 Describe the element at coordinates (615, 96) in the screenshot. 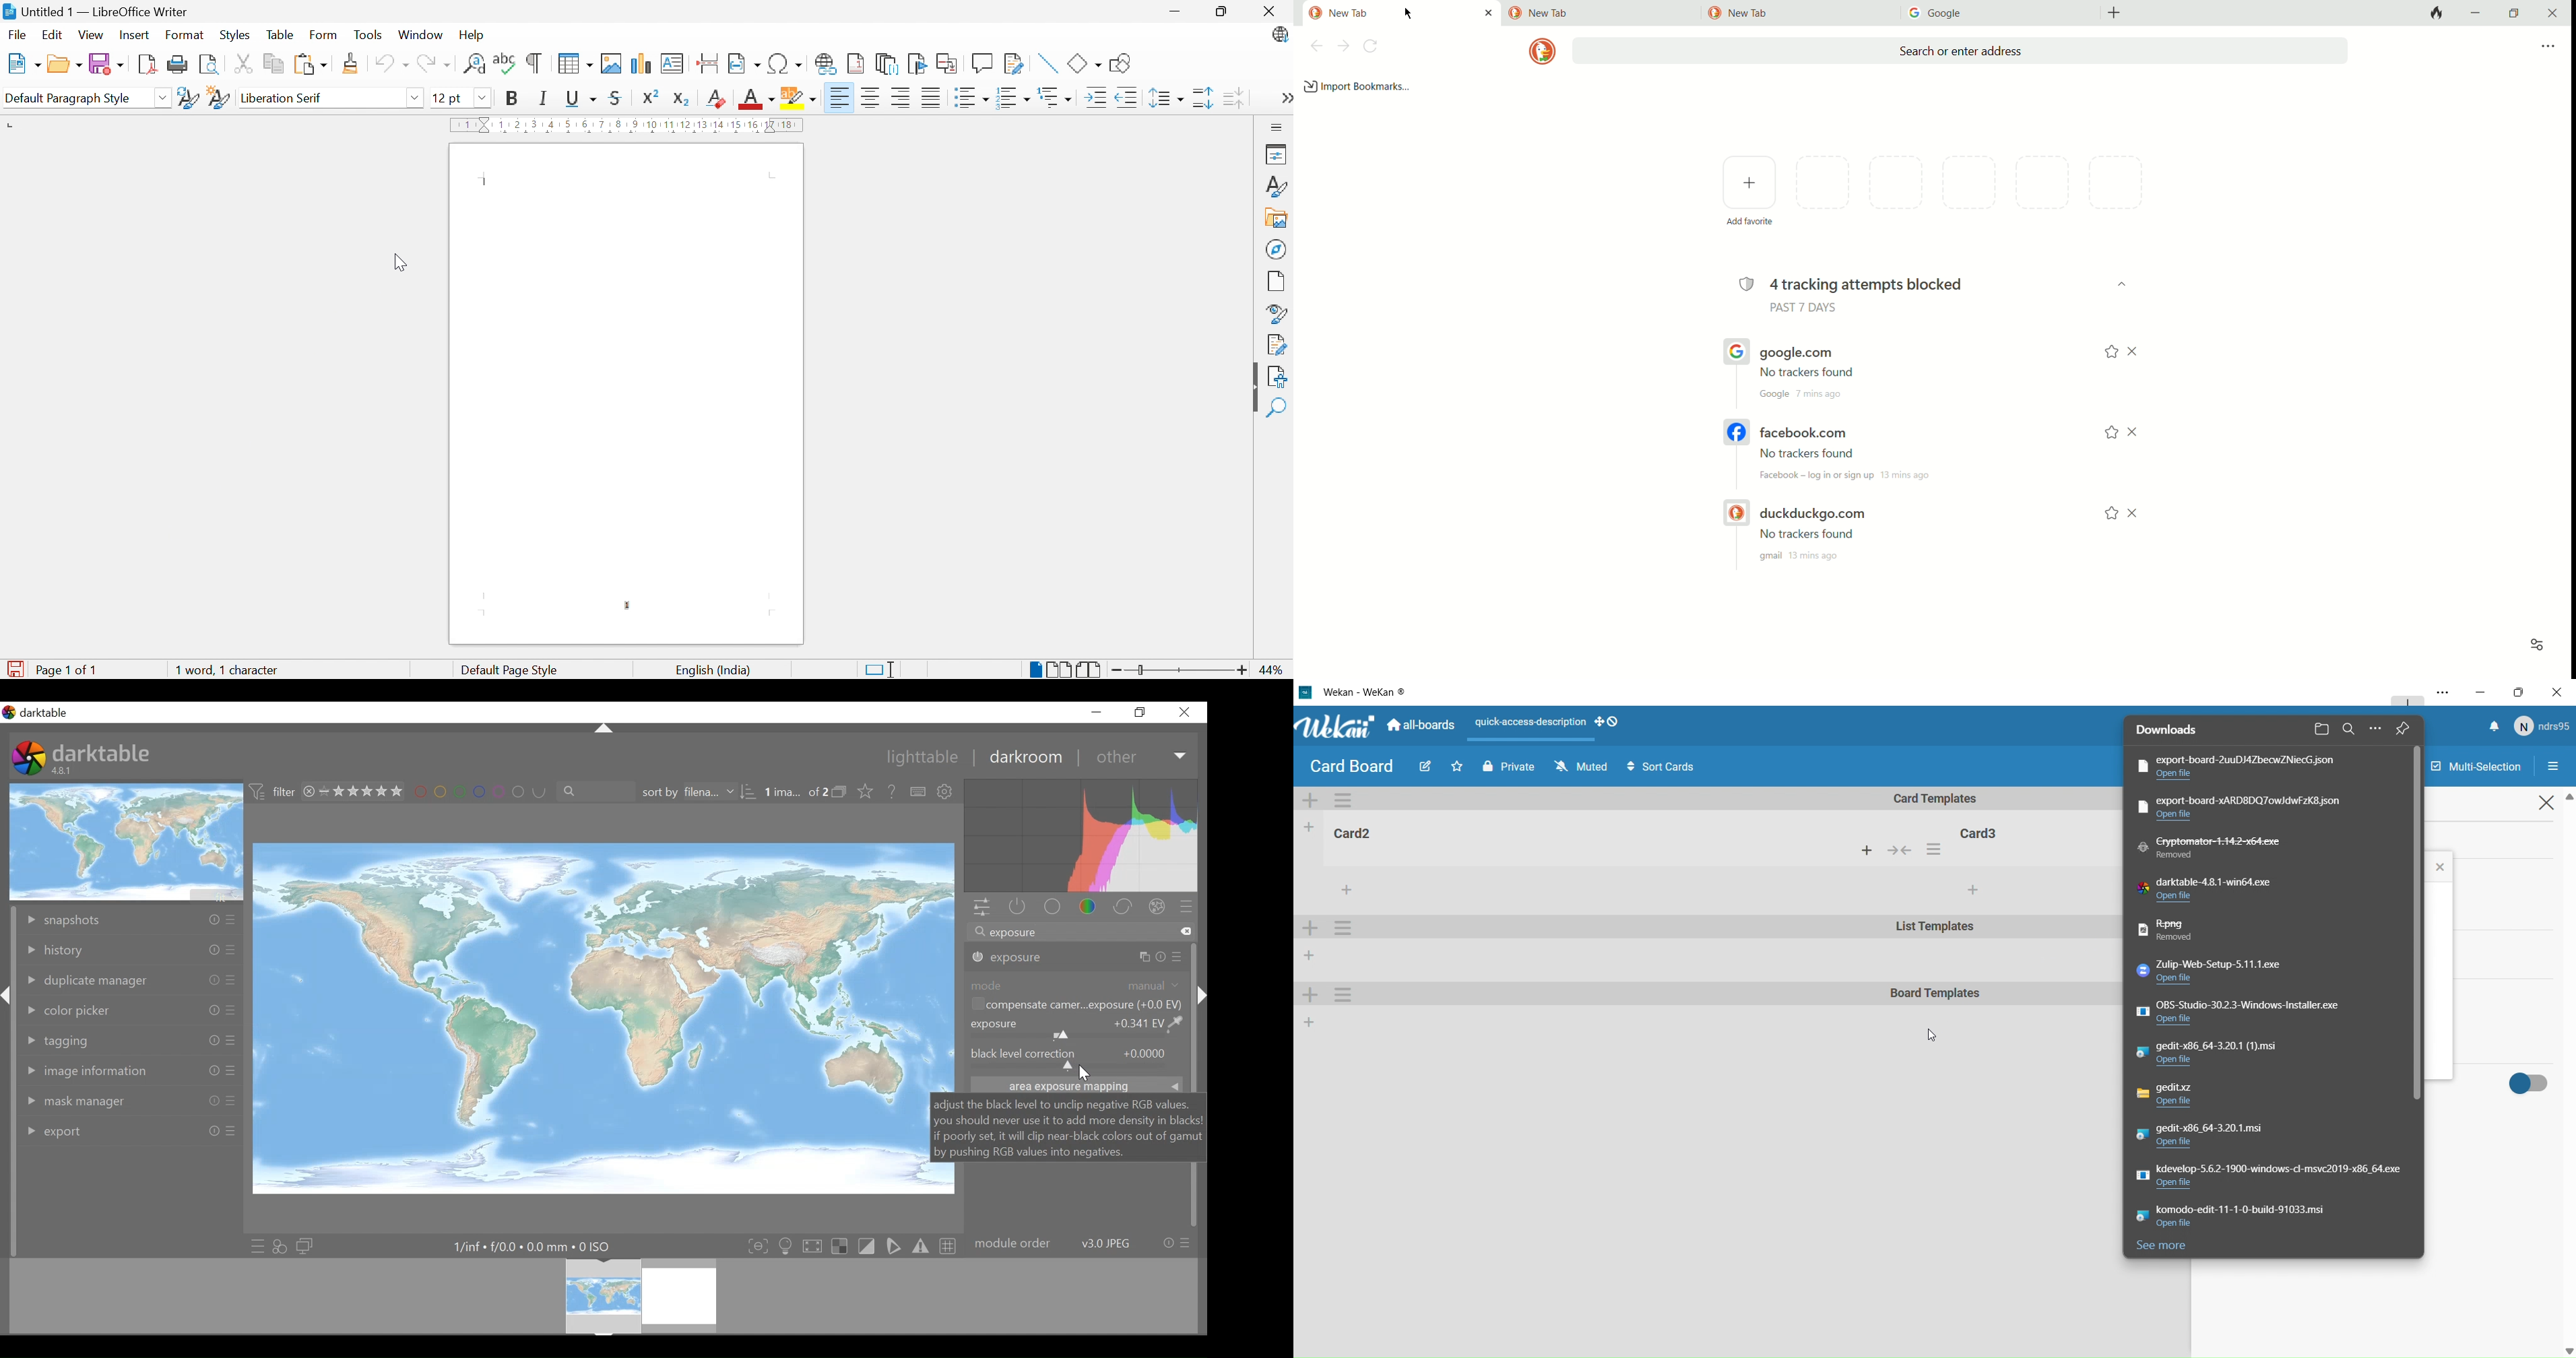

I see `Strikethrough` at that location.